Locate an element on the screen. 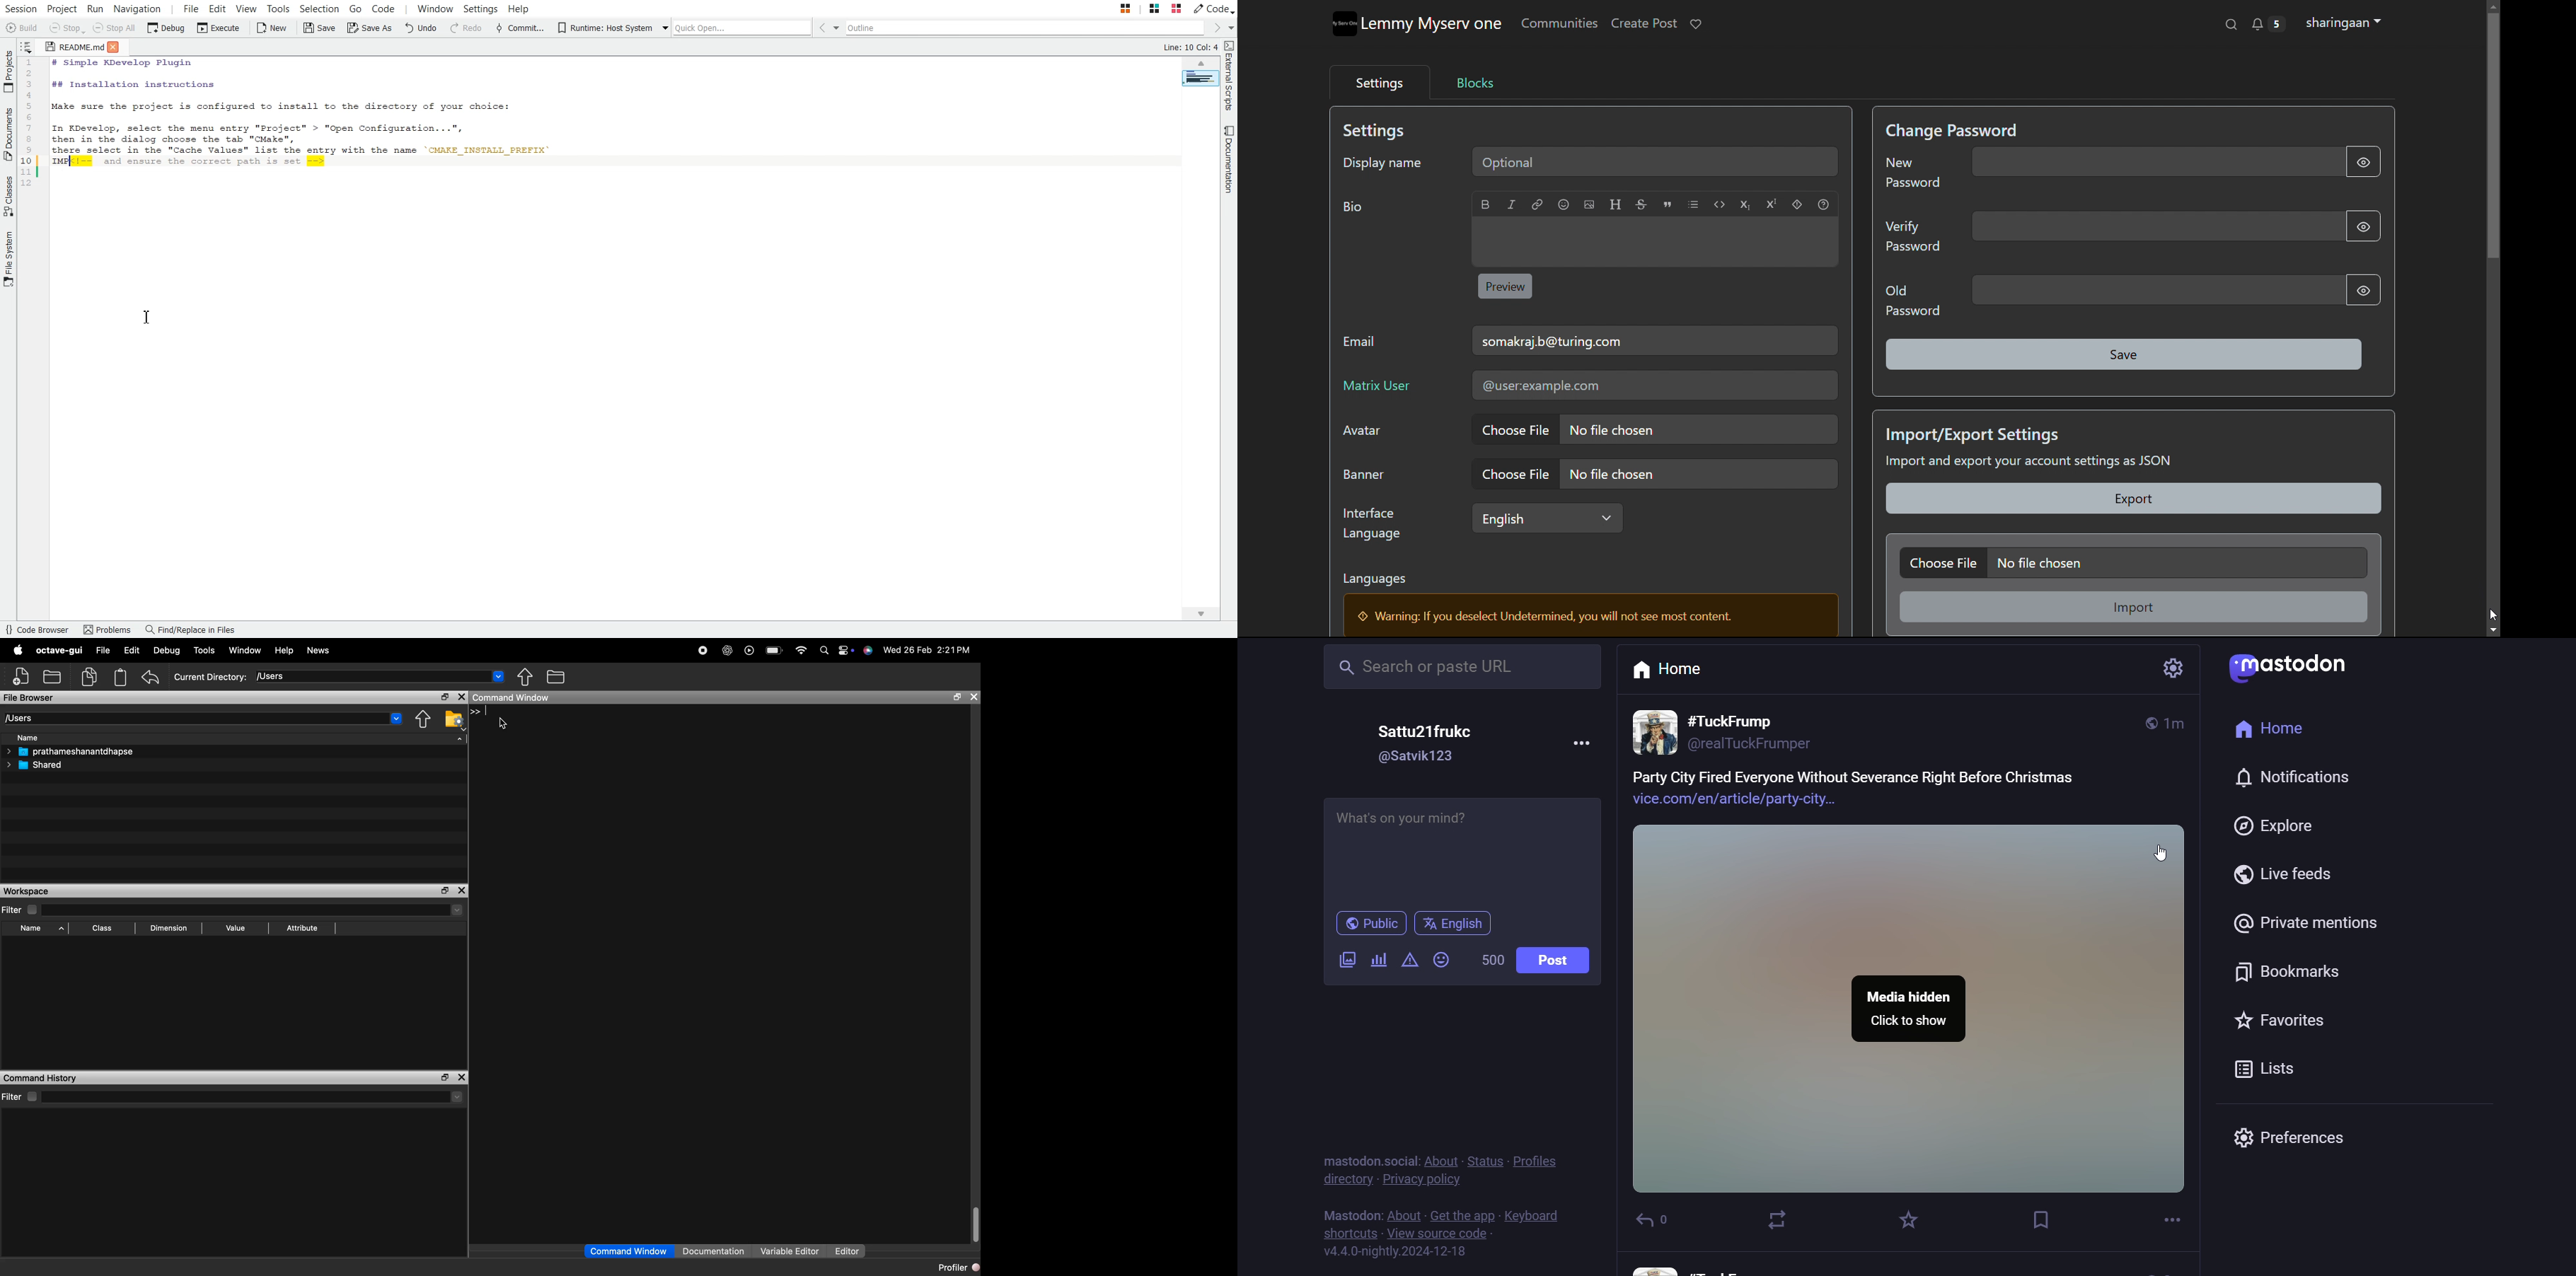 Image resolution: width=2576 pixels, height=1288 pixels. enter directory name is located at coordinates (369, 676).